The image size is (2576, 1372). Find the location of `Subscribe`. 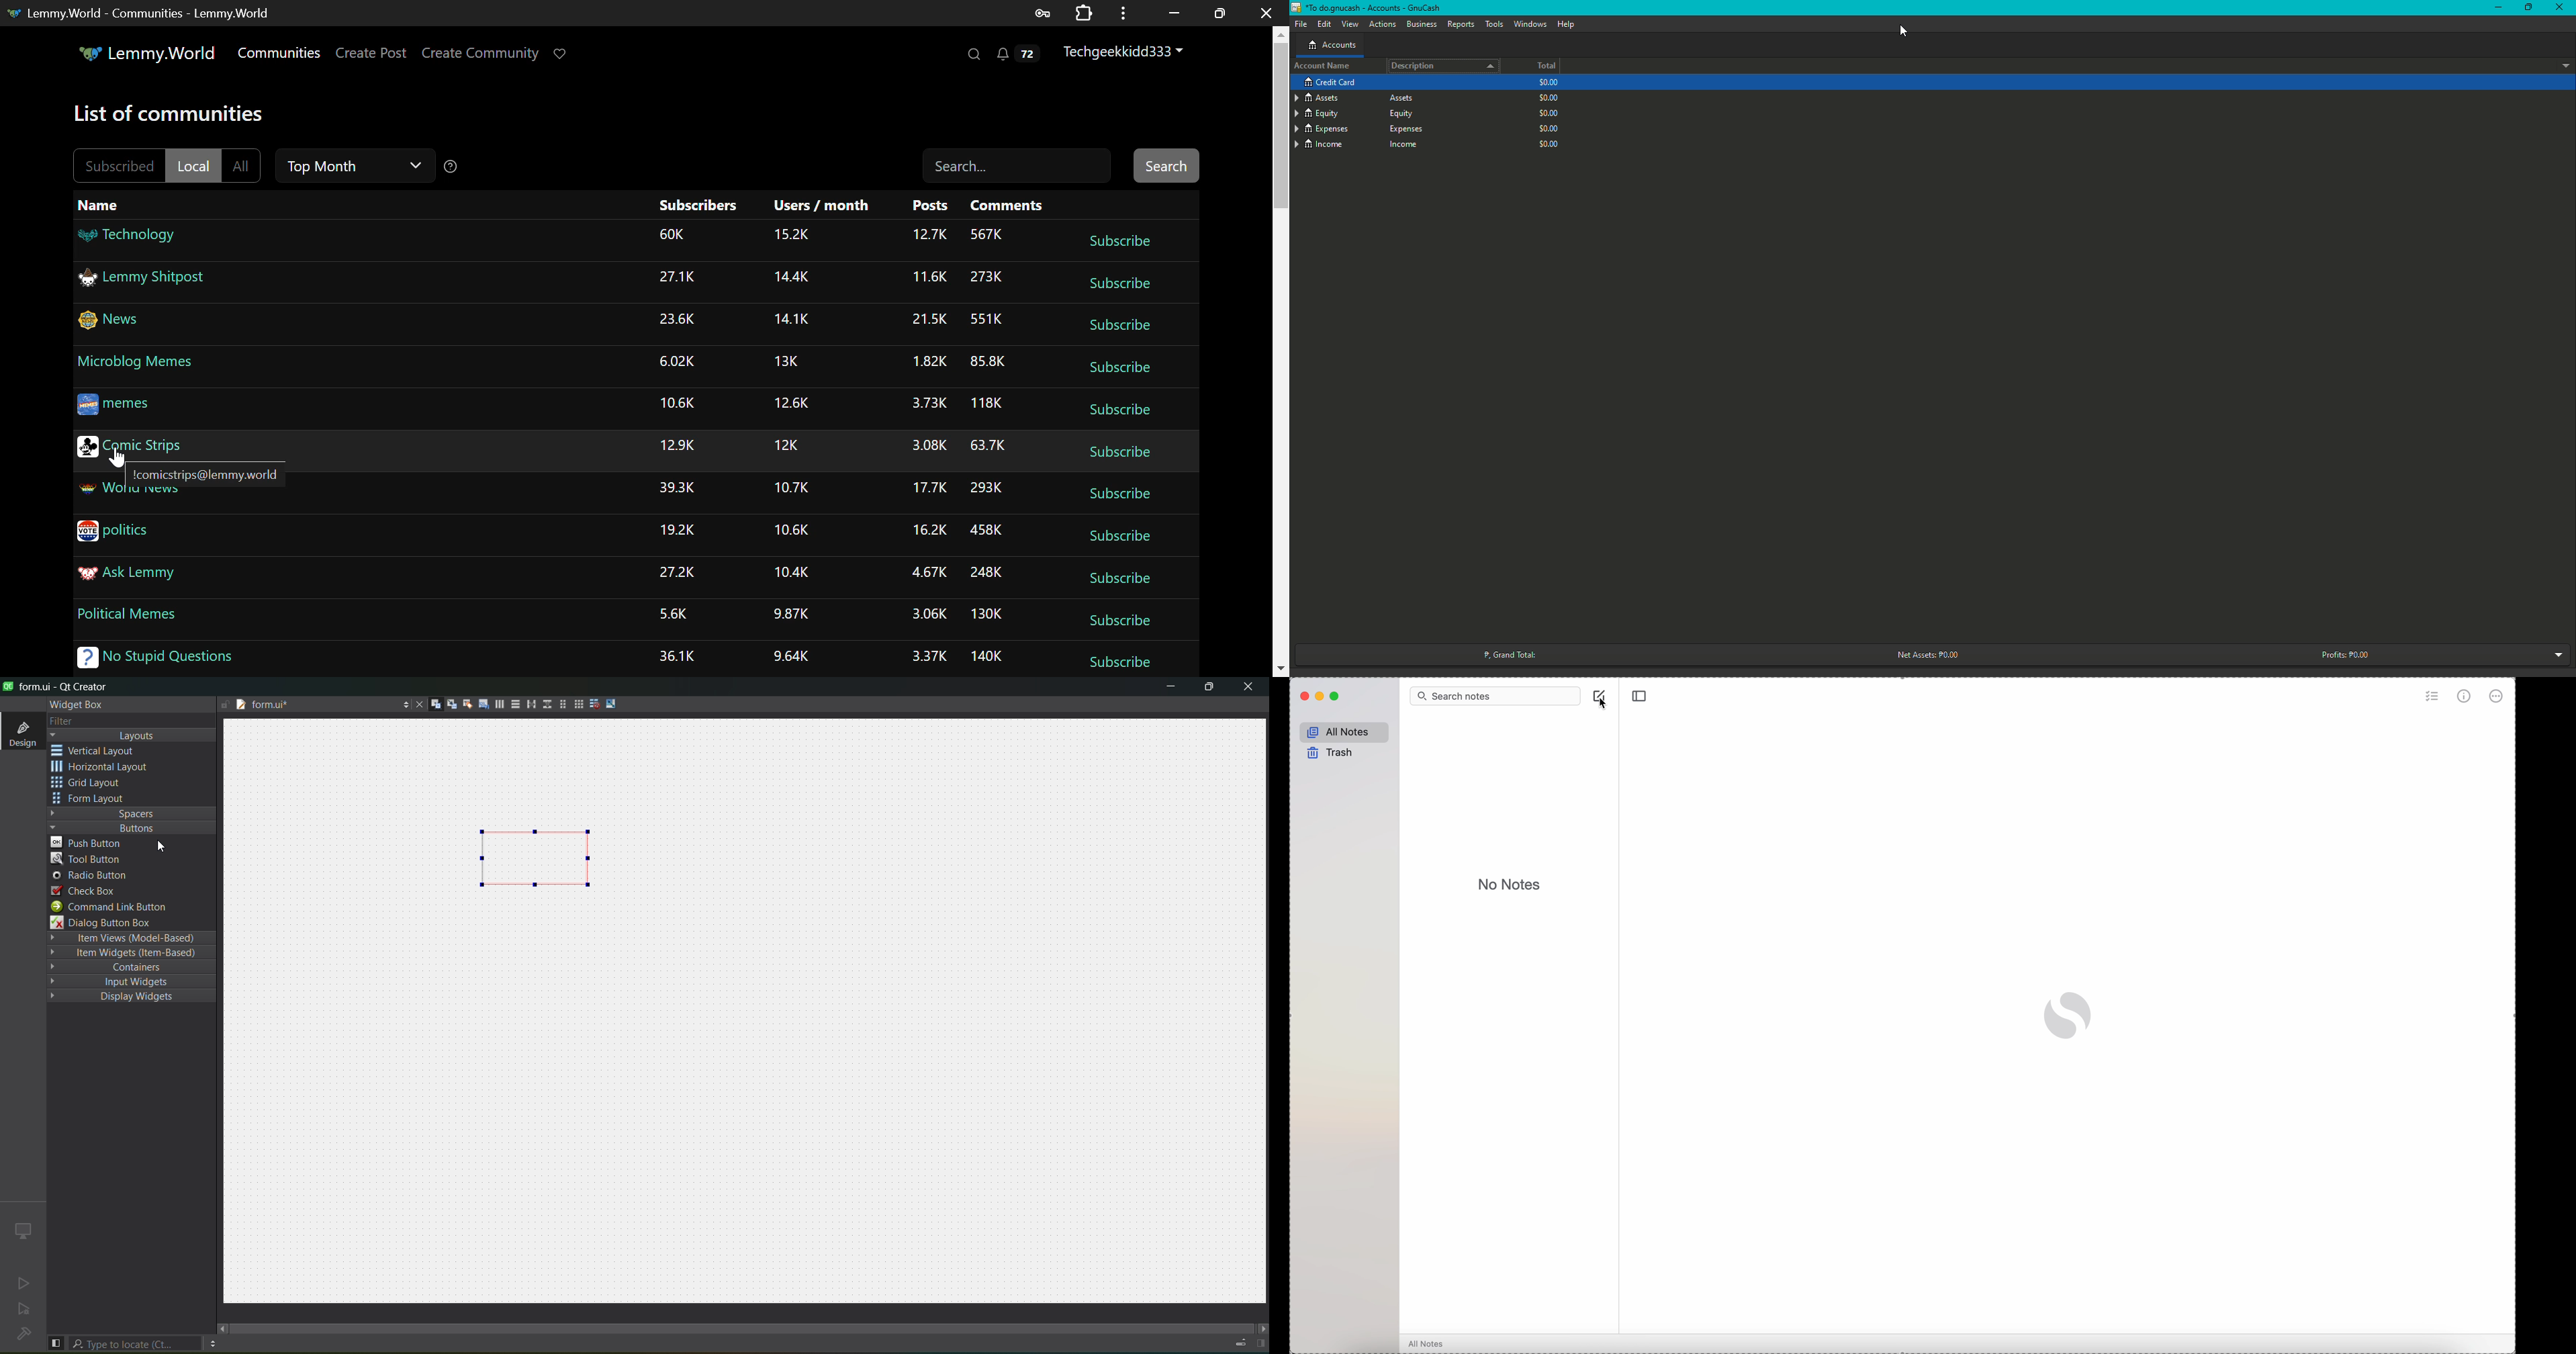

Subscribe is located at coordinates (1121, 491).